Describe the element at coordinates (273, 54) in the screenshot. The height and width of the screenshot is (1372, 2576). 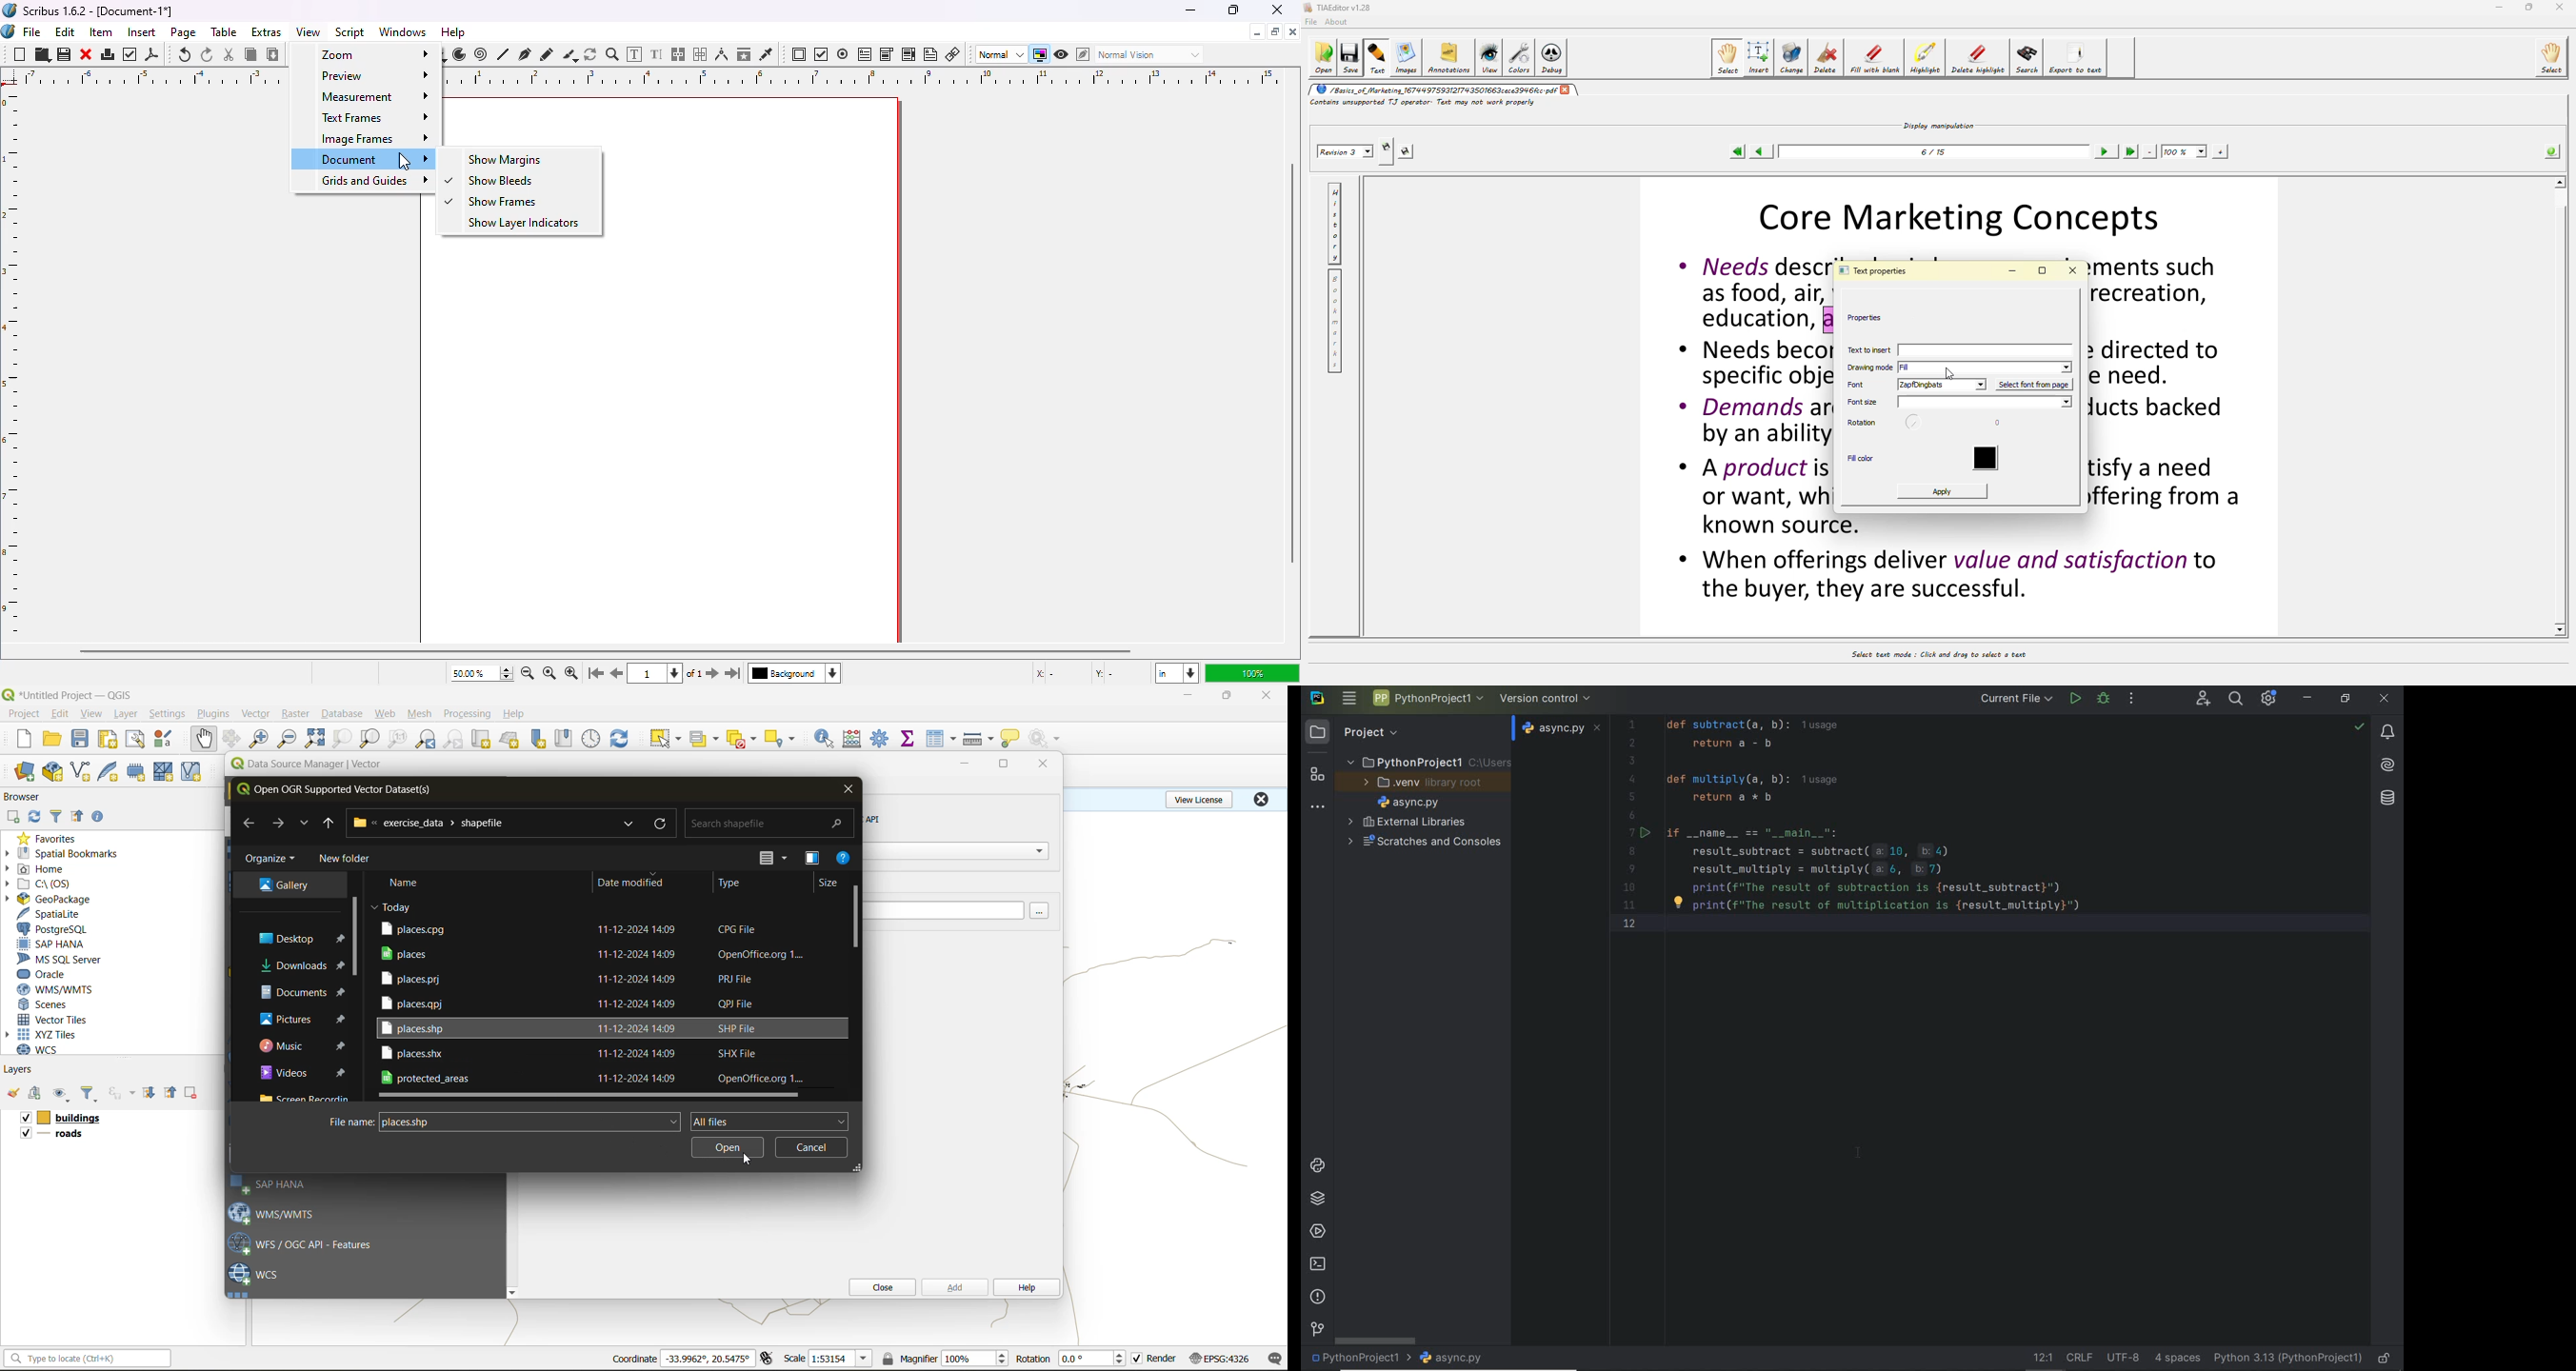
I see `paste` at that location.